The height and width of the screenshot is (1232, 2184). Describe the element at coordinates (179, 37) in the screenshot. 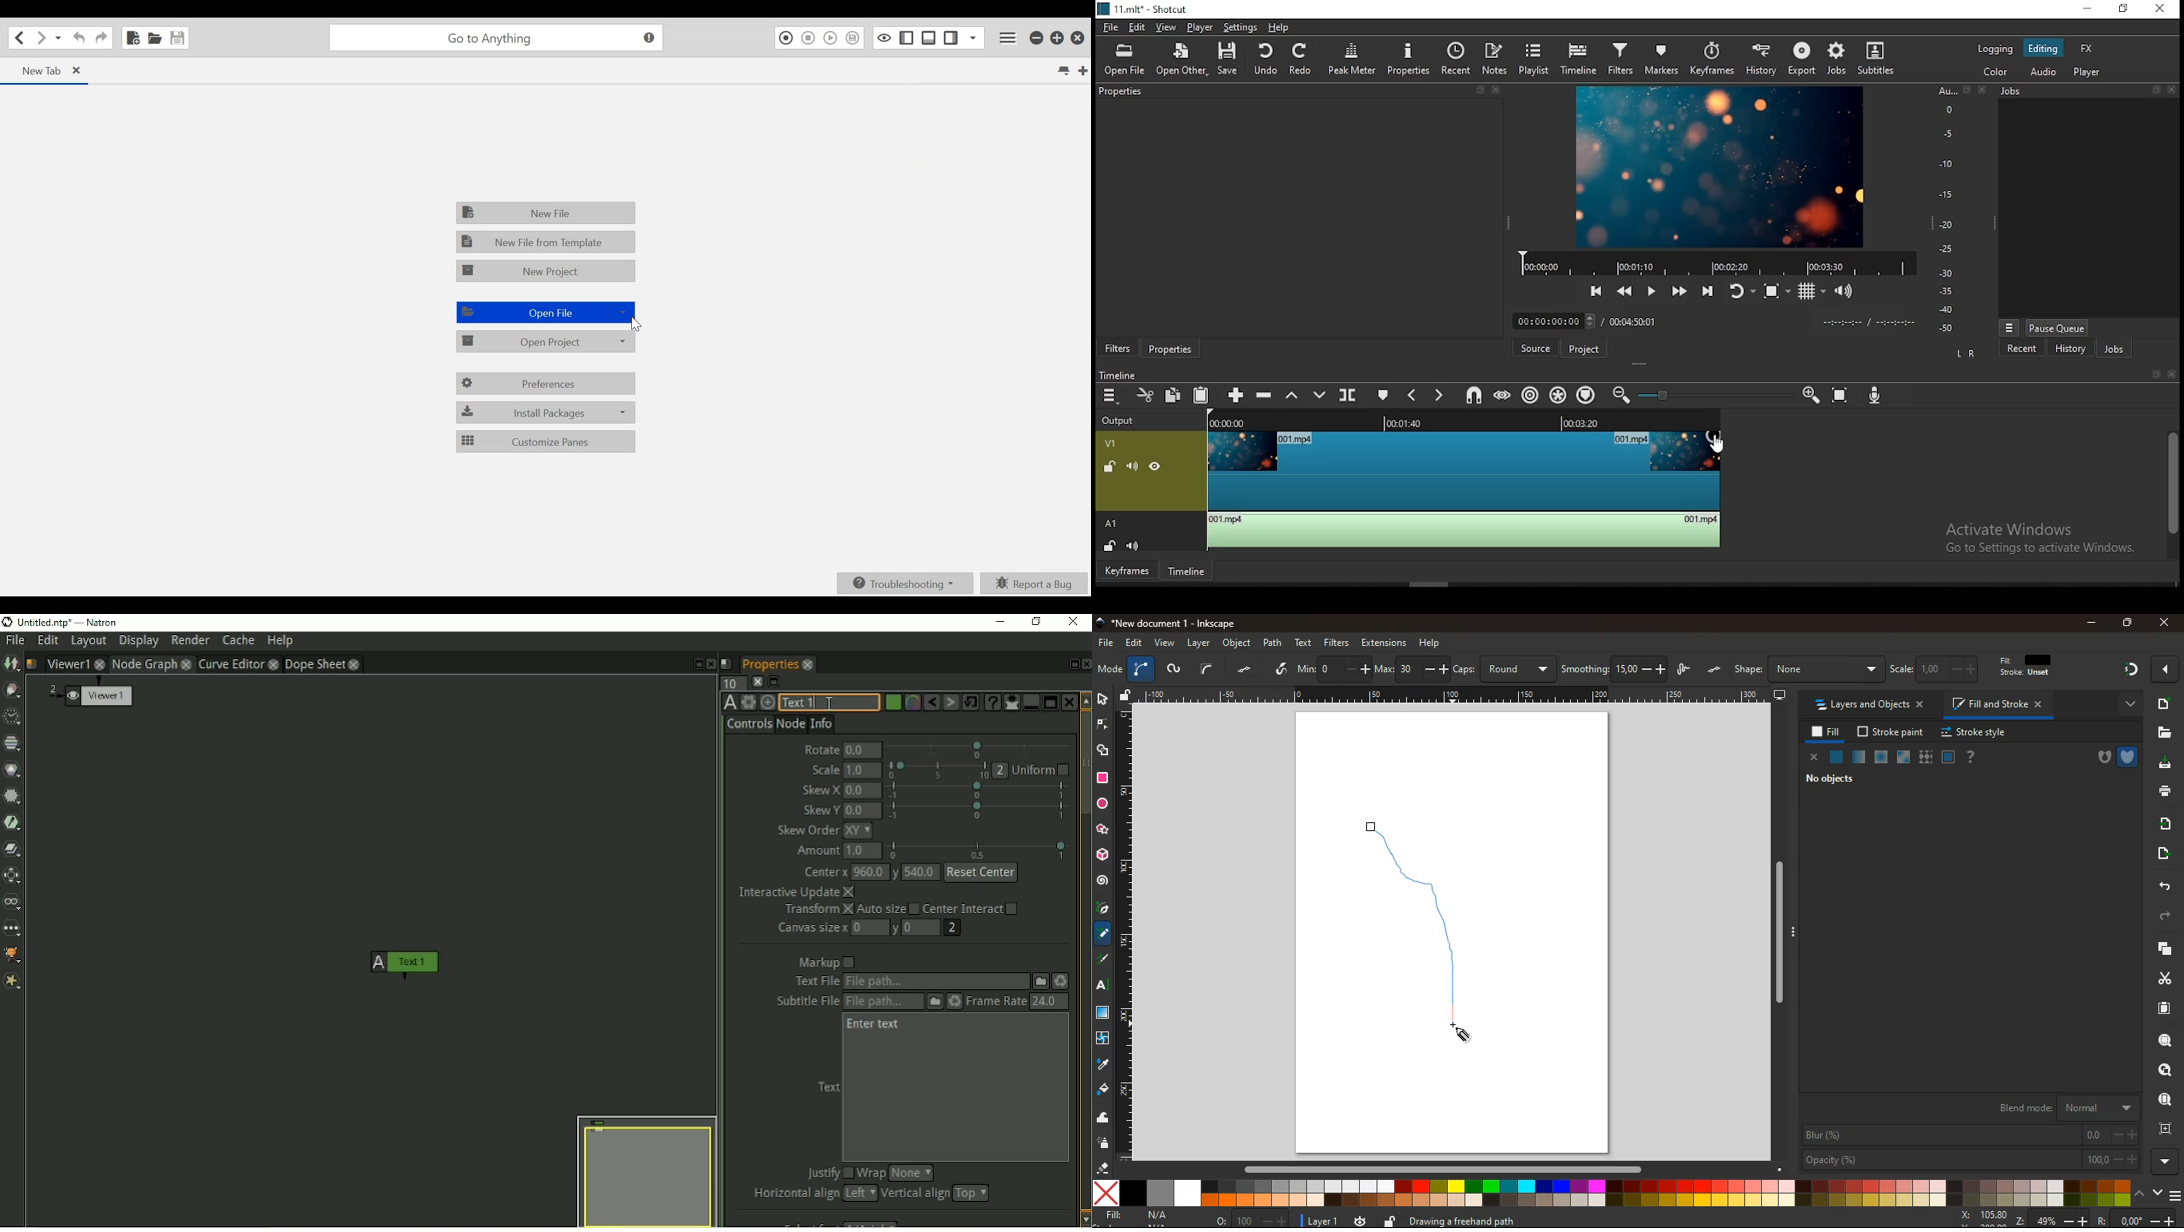

I see `Save File` at that location.